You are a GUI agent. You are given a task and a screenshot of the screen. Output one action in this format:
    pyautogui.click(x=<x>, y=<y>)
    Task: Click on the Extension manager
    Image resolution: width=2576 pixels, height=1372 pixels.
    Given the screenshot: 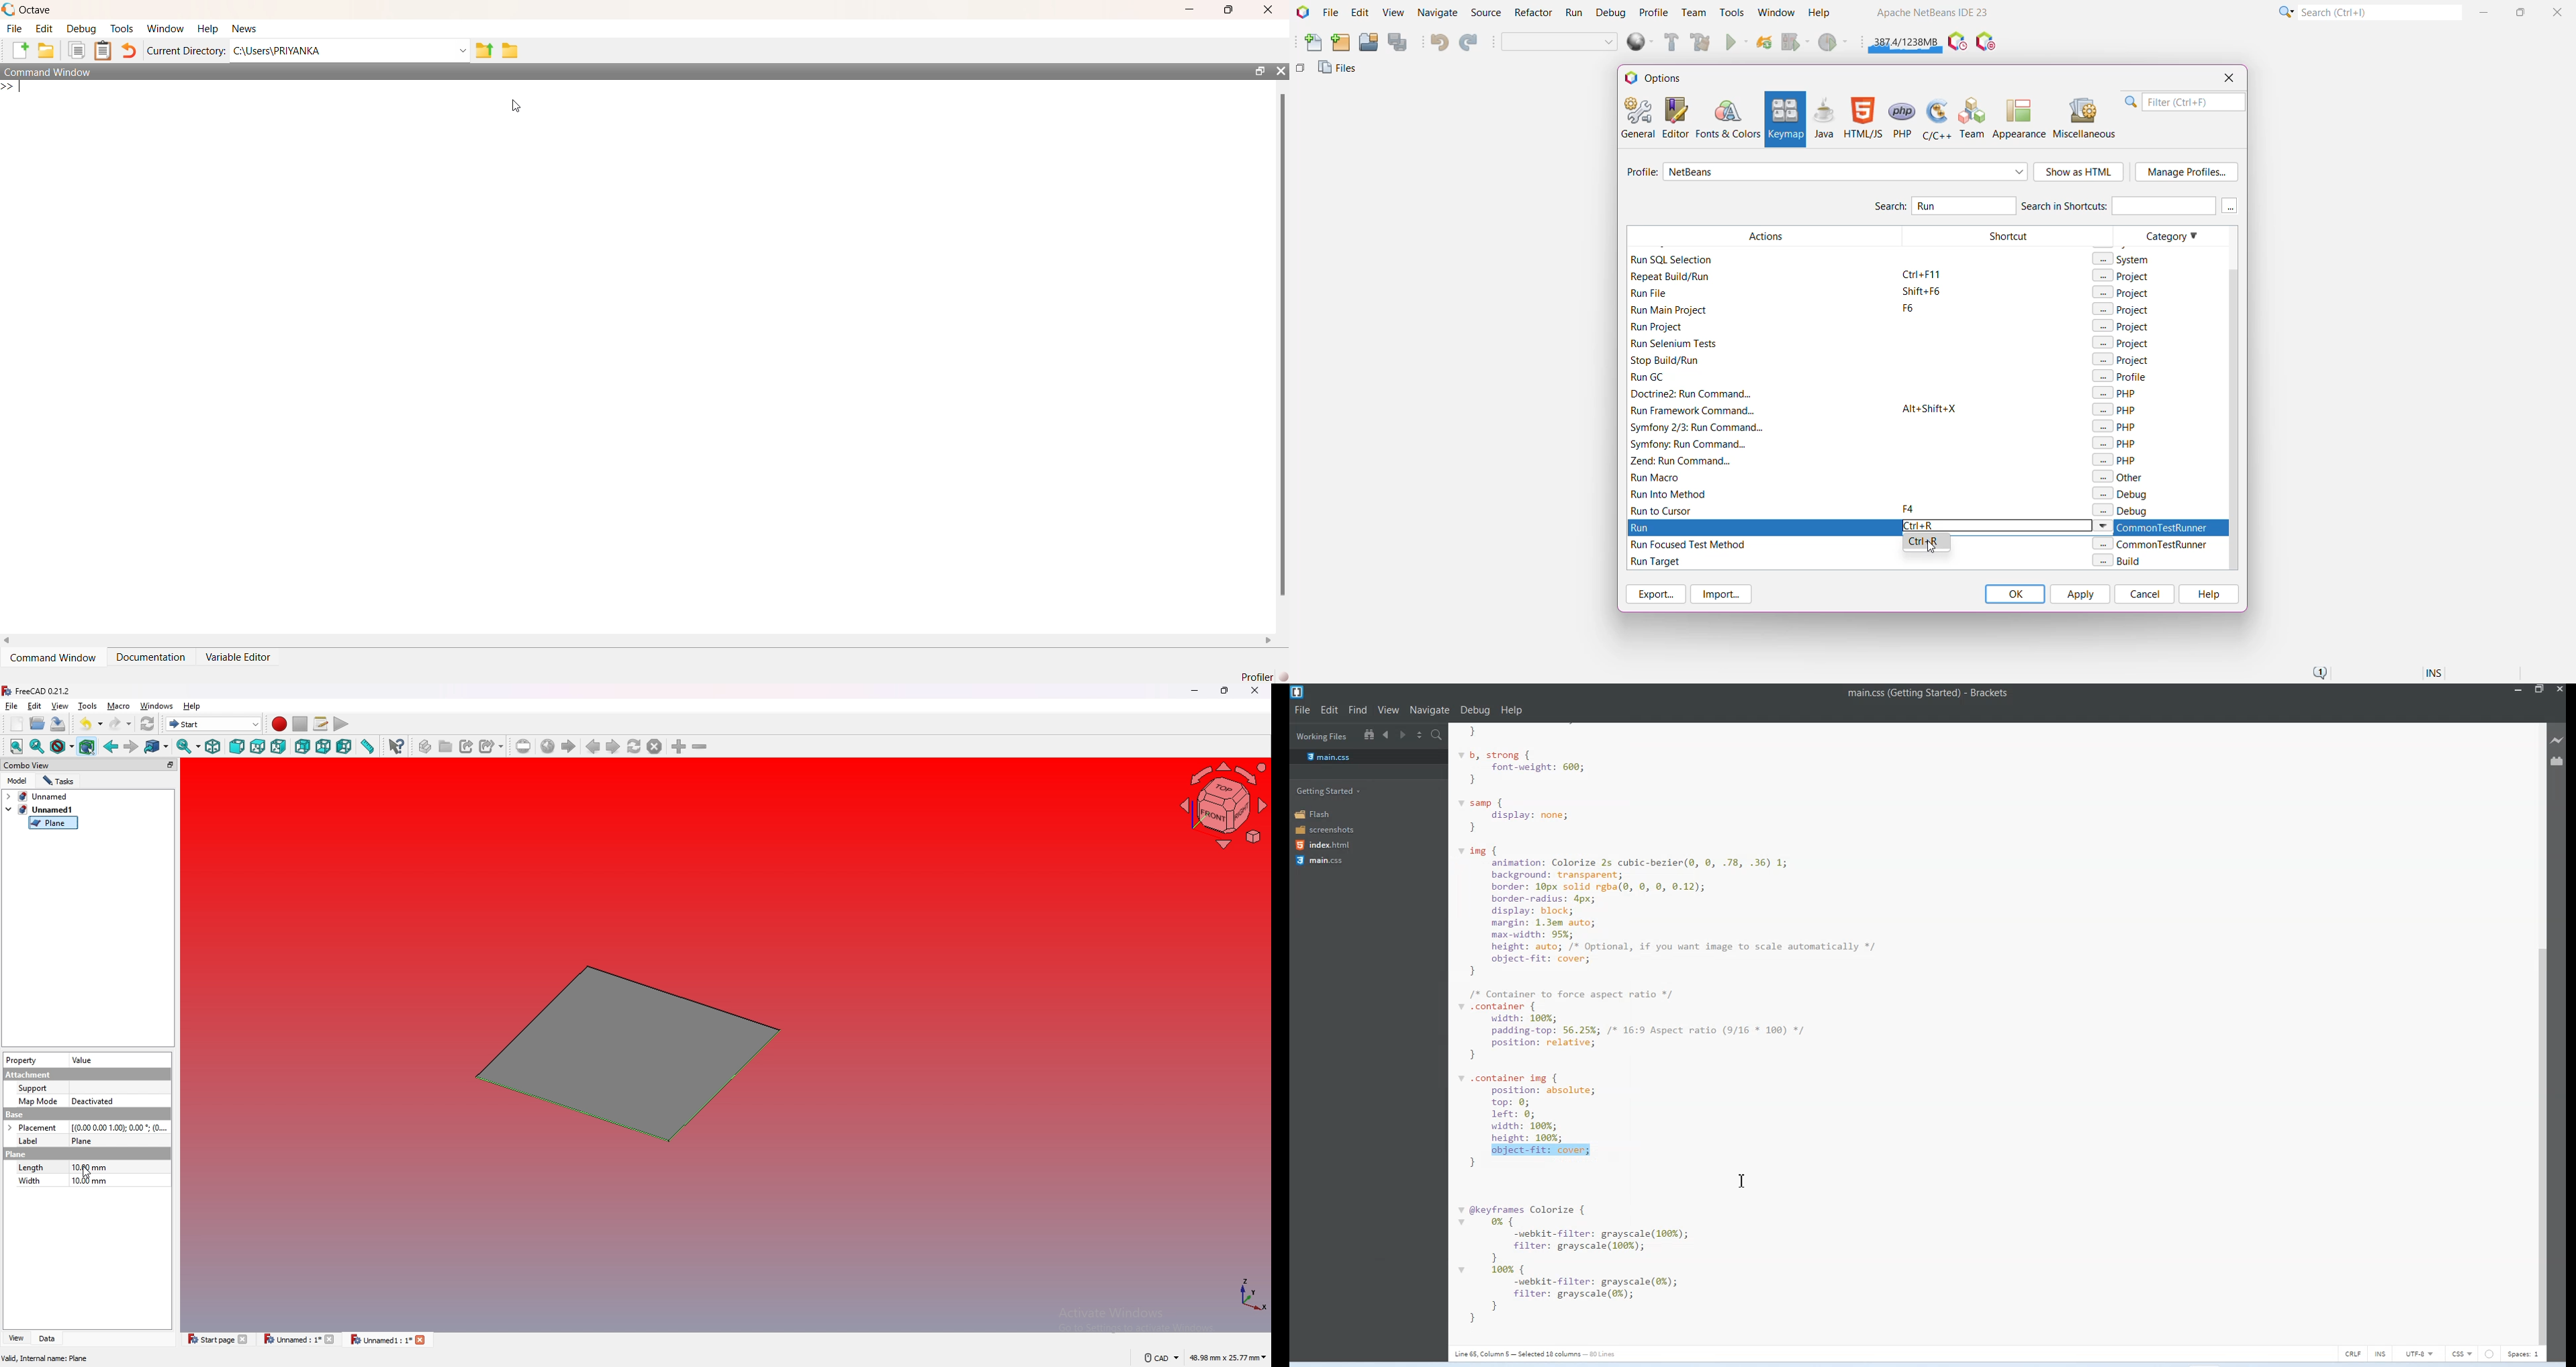 What is the action you would take?
    pyautogui.click(x=2558, y=761)
    